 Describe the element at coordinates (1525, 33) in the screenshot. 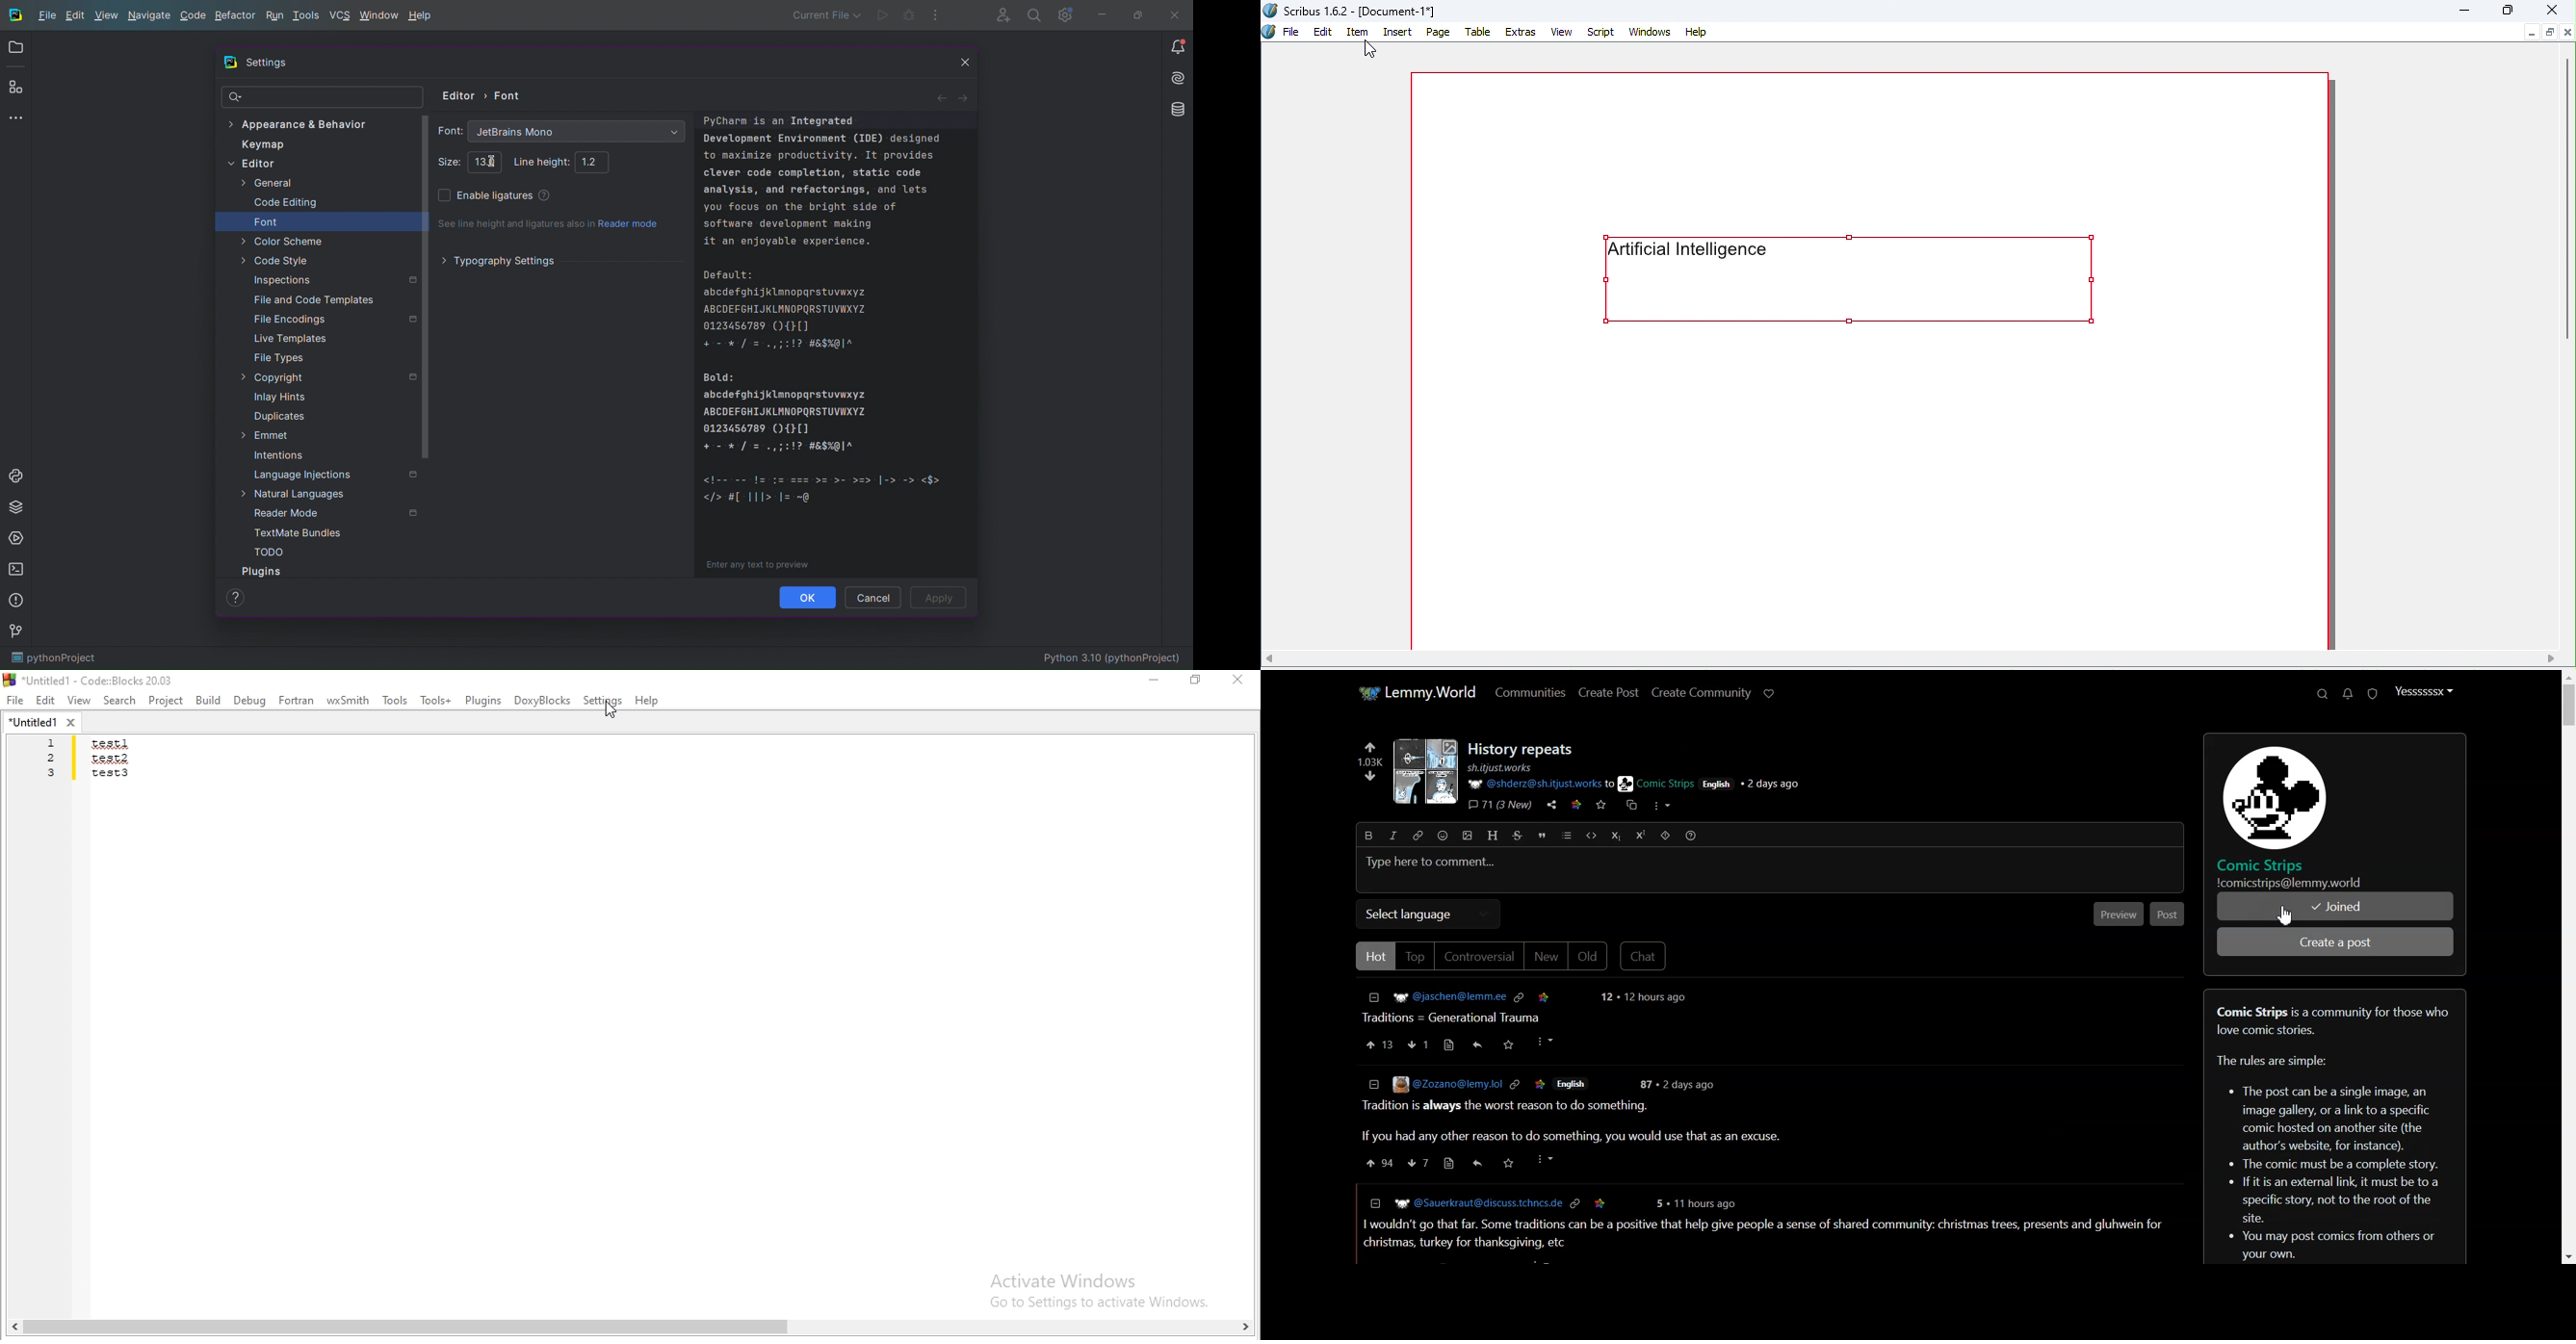

I see `Extras` at that location.